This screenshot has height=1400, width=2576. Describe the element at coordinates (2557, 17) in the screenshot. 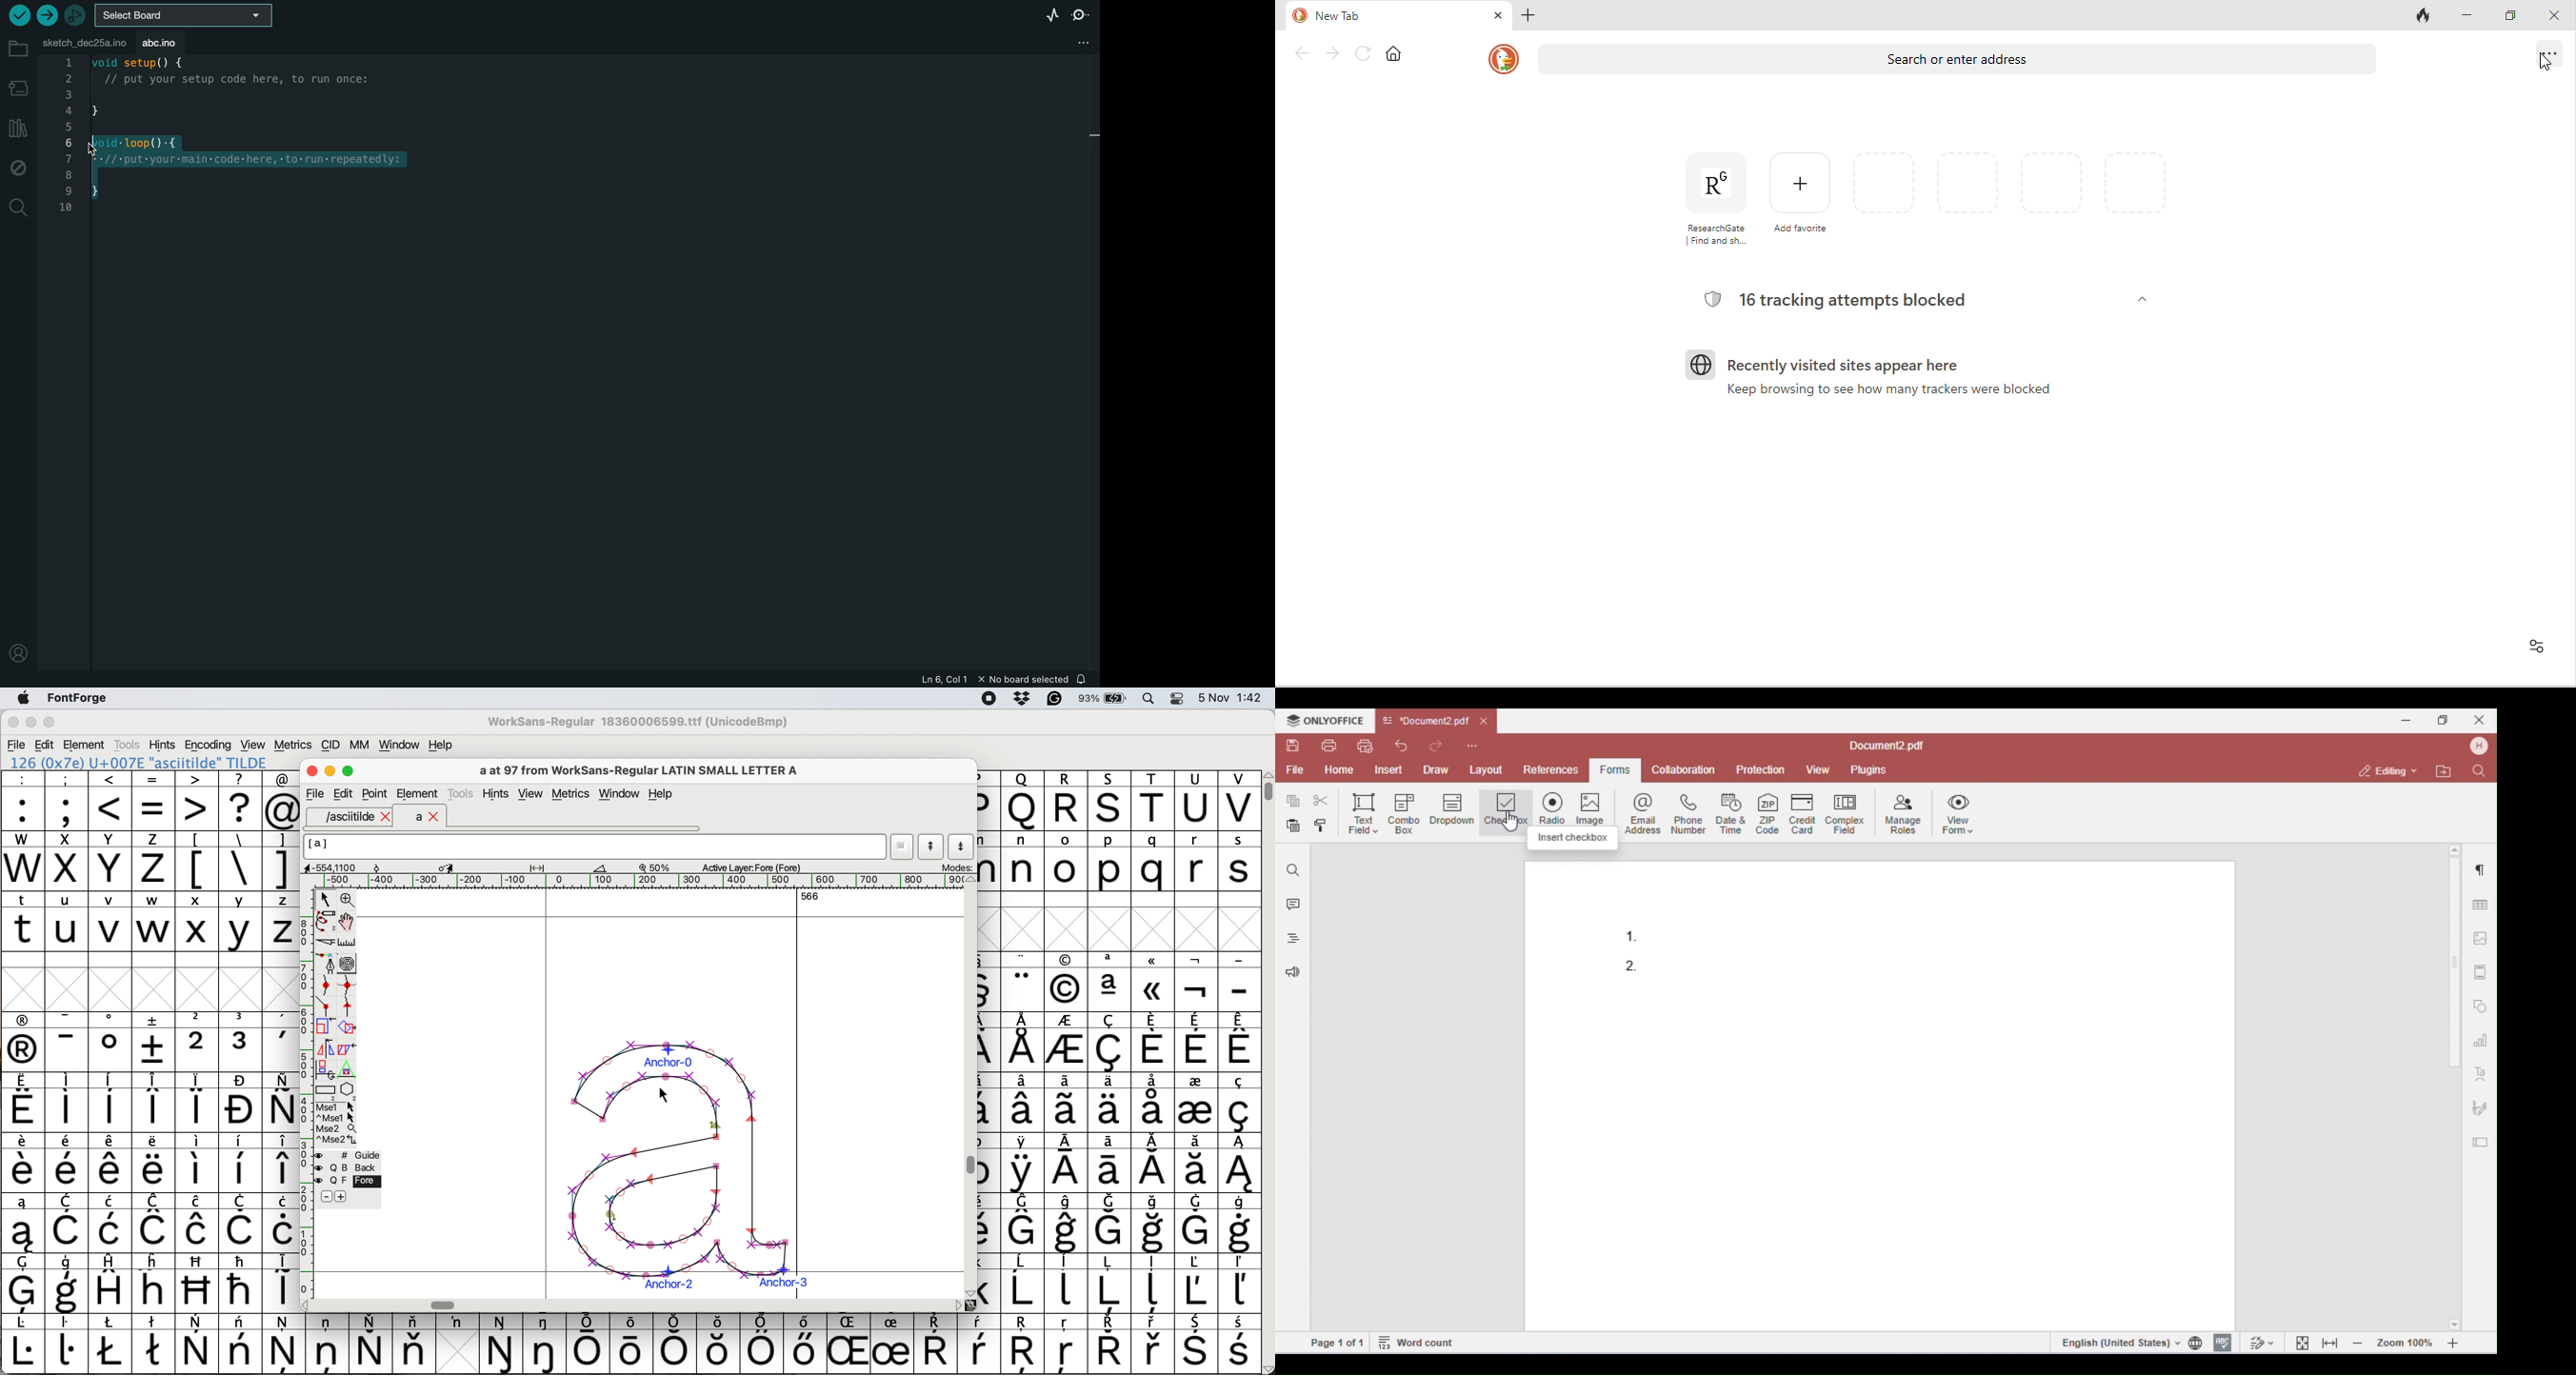

I see `close` at that location.